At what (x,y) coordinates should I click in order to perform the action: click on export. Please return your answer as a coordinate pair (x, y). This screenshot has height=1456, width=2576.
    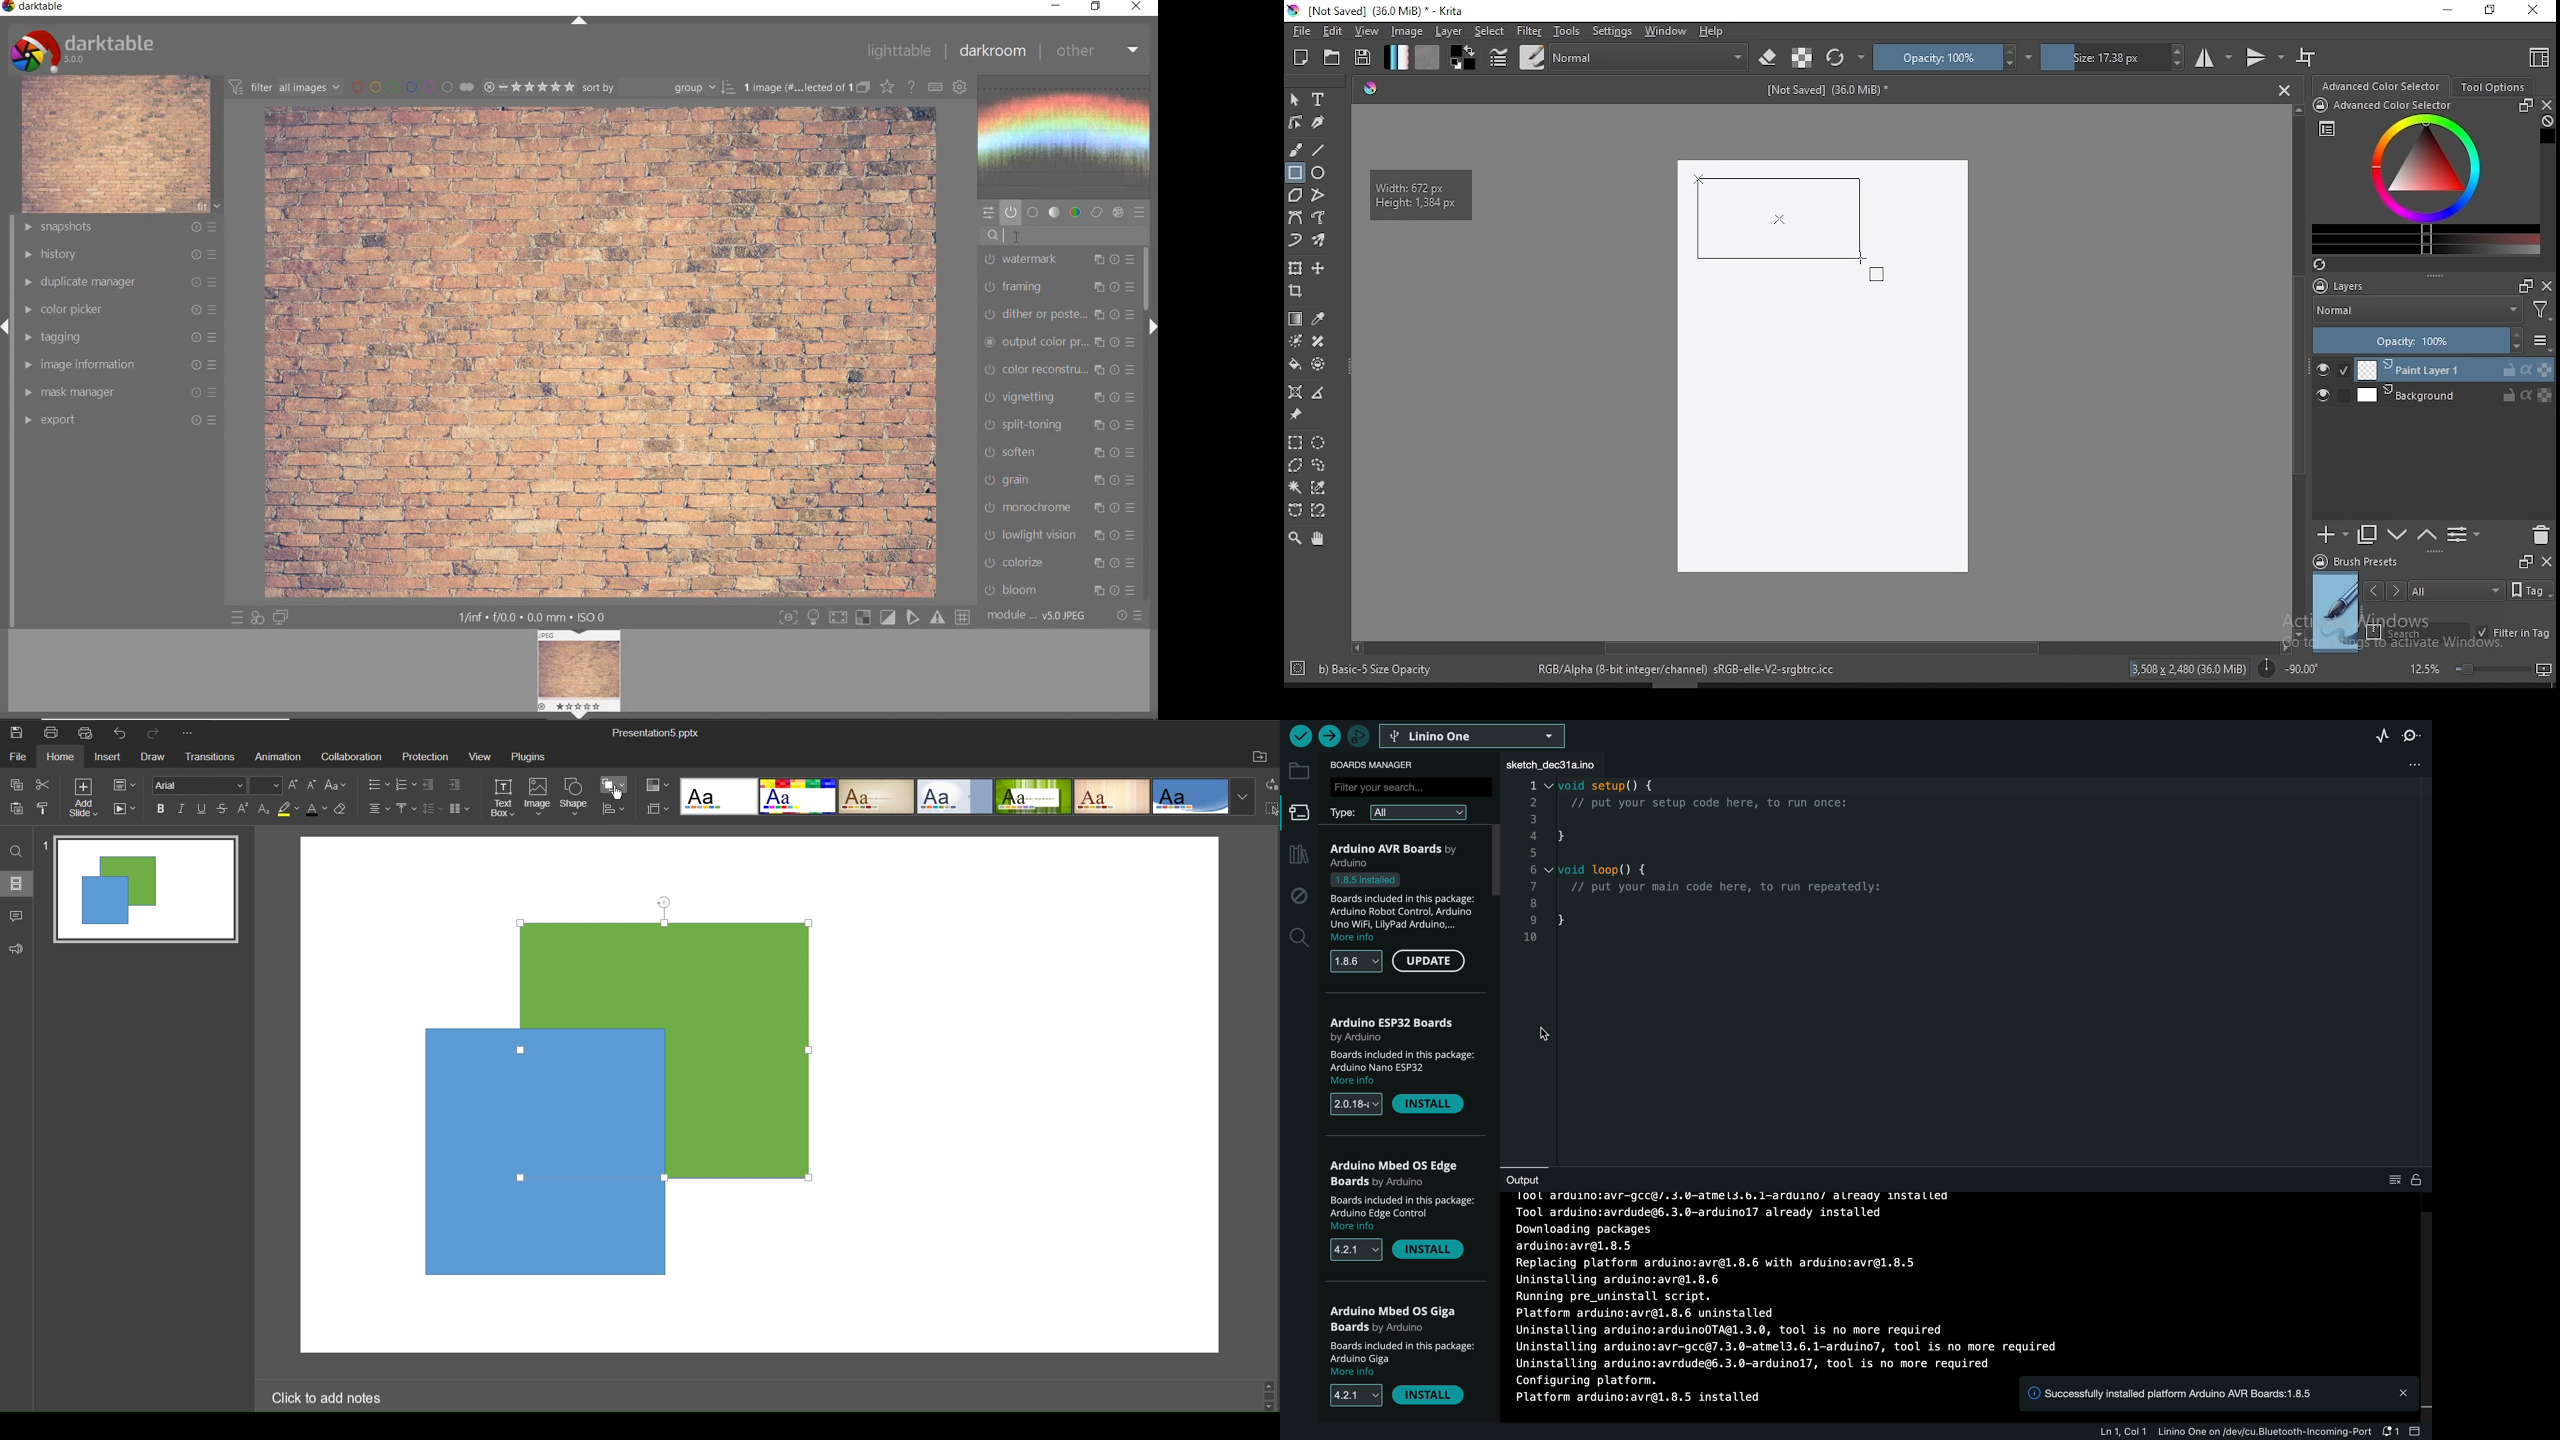
    Looking at the image, I should click on (119, 422).